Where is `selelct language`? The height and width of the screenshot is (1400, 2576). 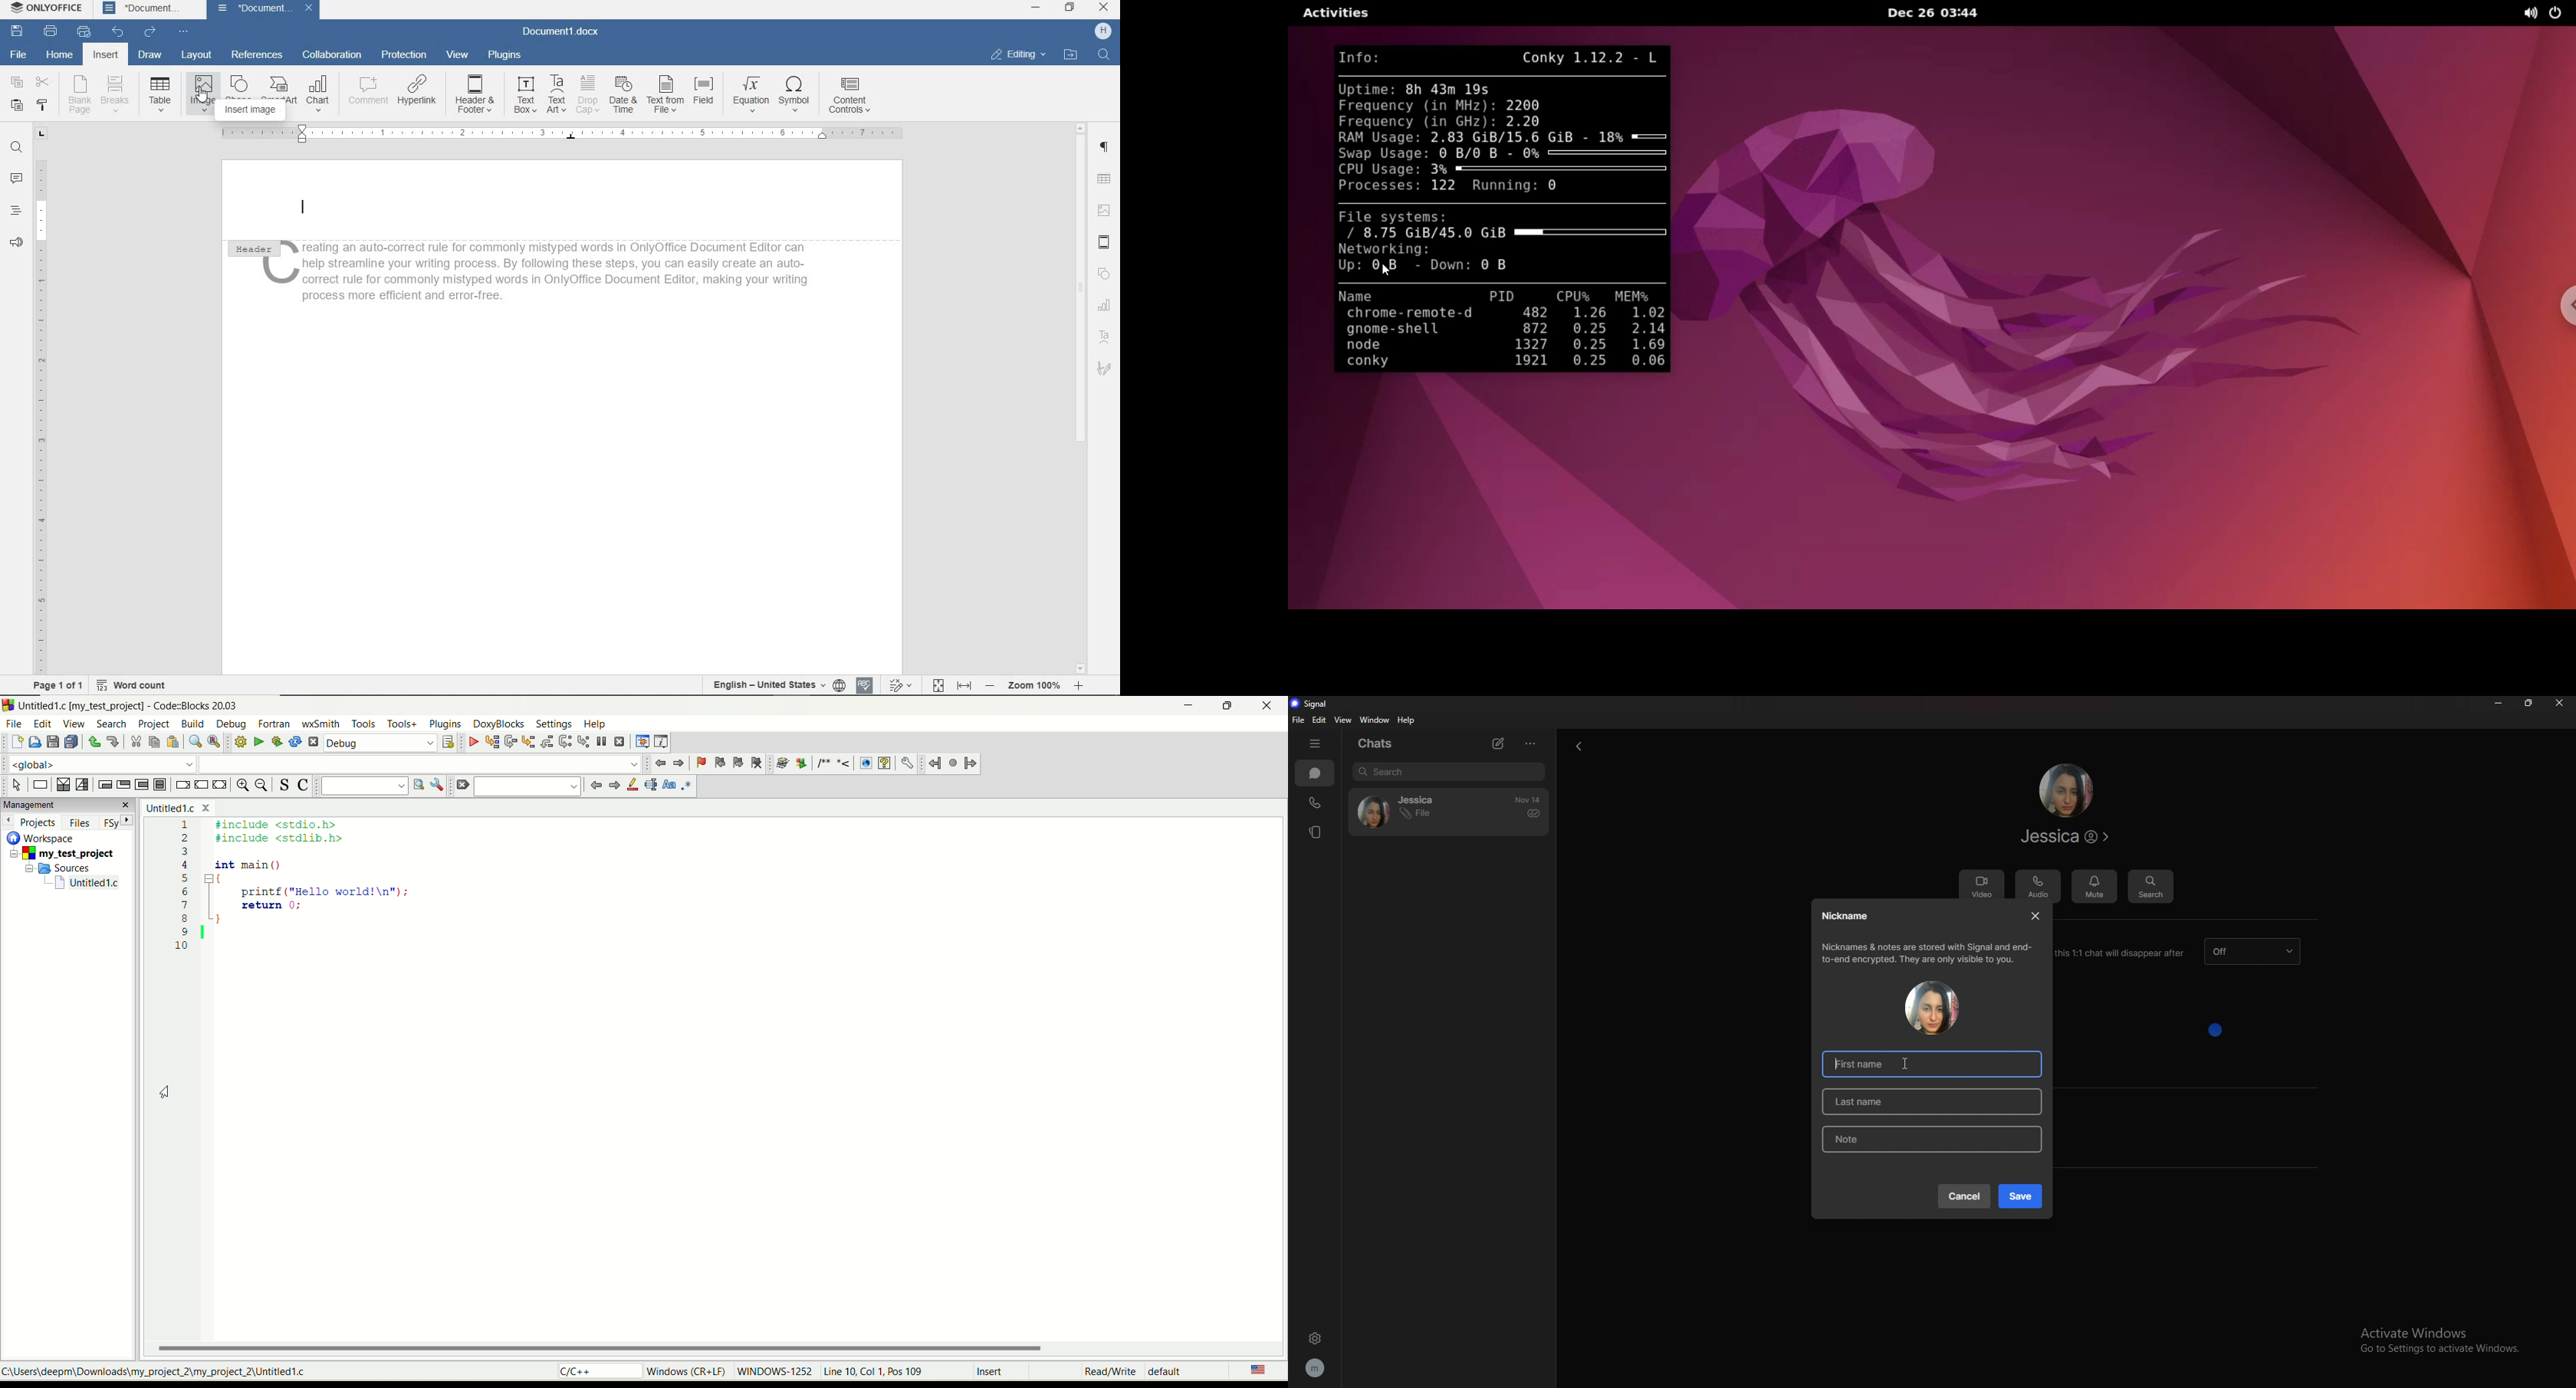
selelct language is located at coordinates (840, 685).